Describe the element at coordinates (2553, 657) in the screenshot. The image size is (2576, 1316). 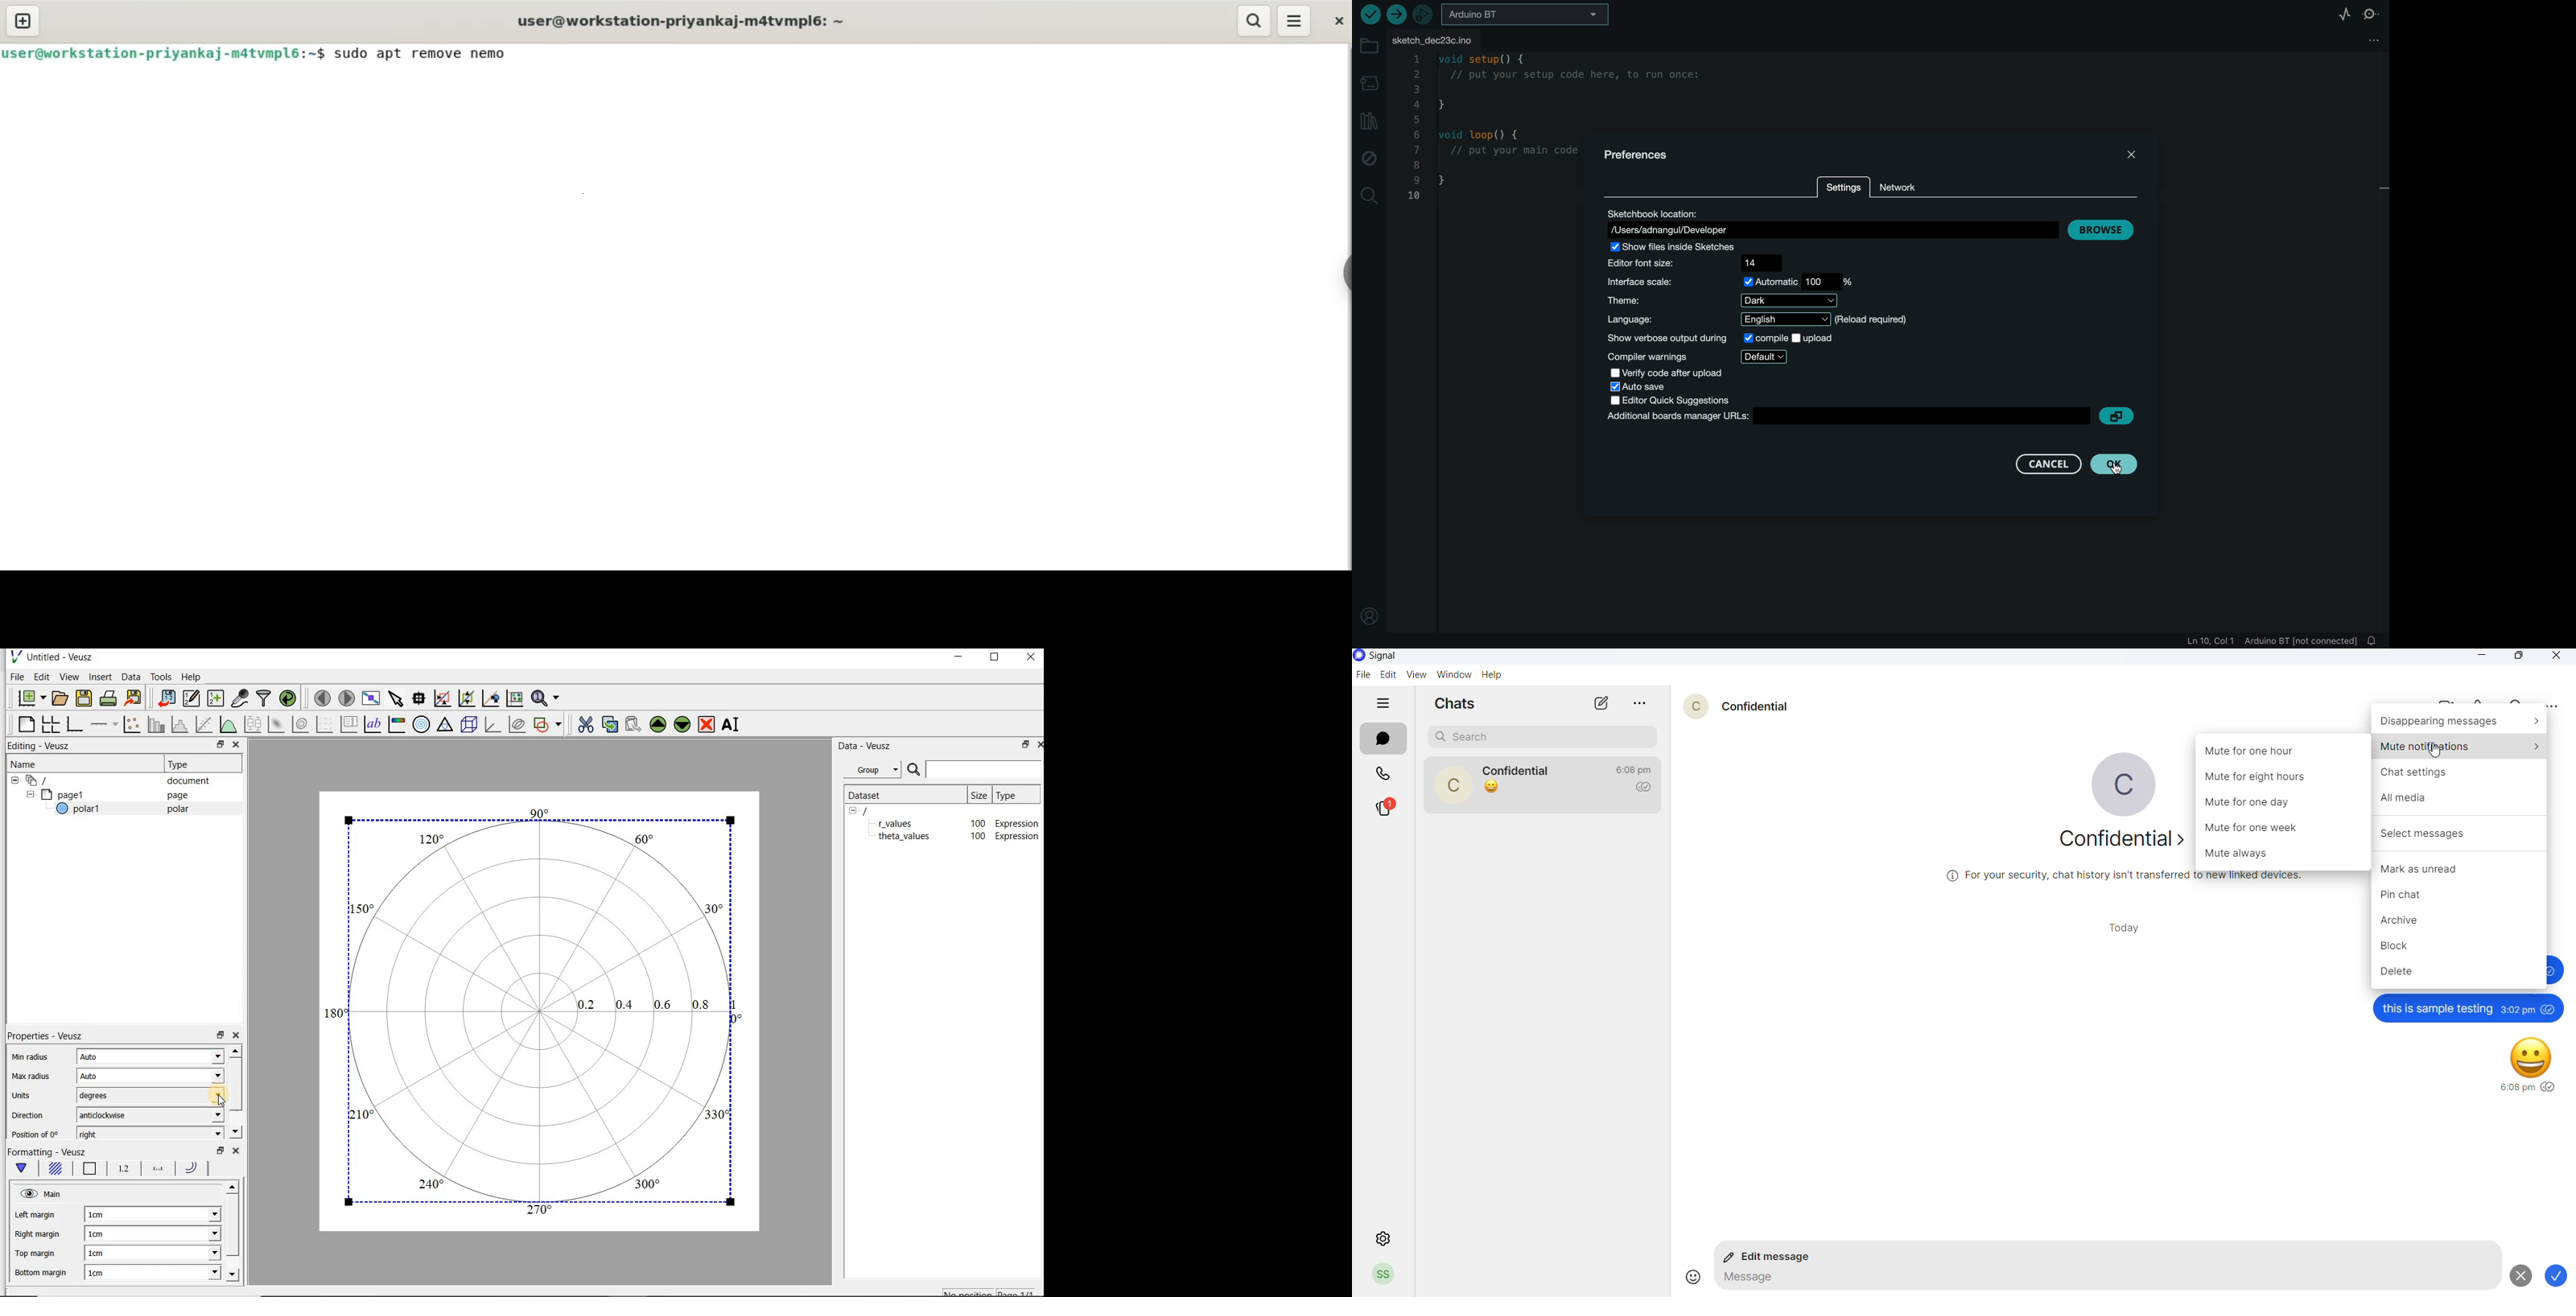
I see `close` at that location.